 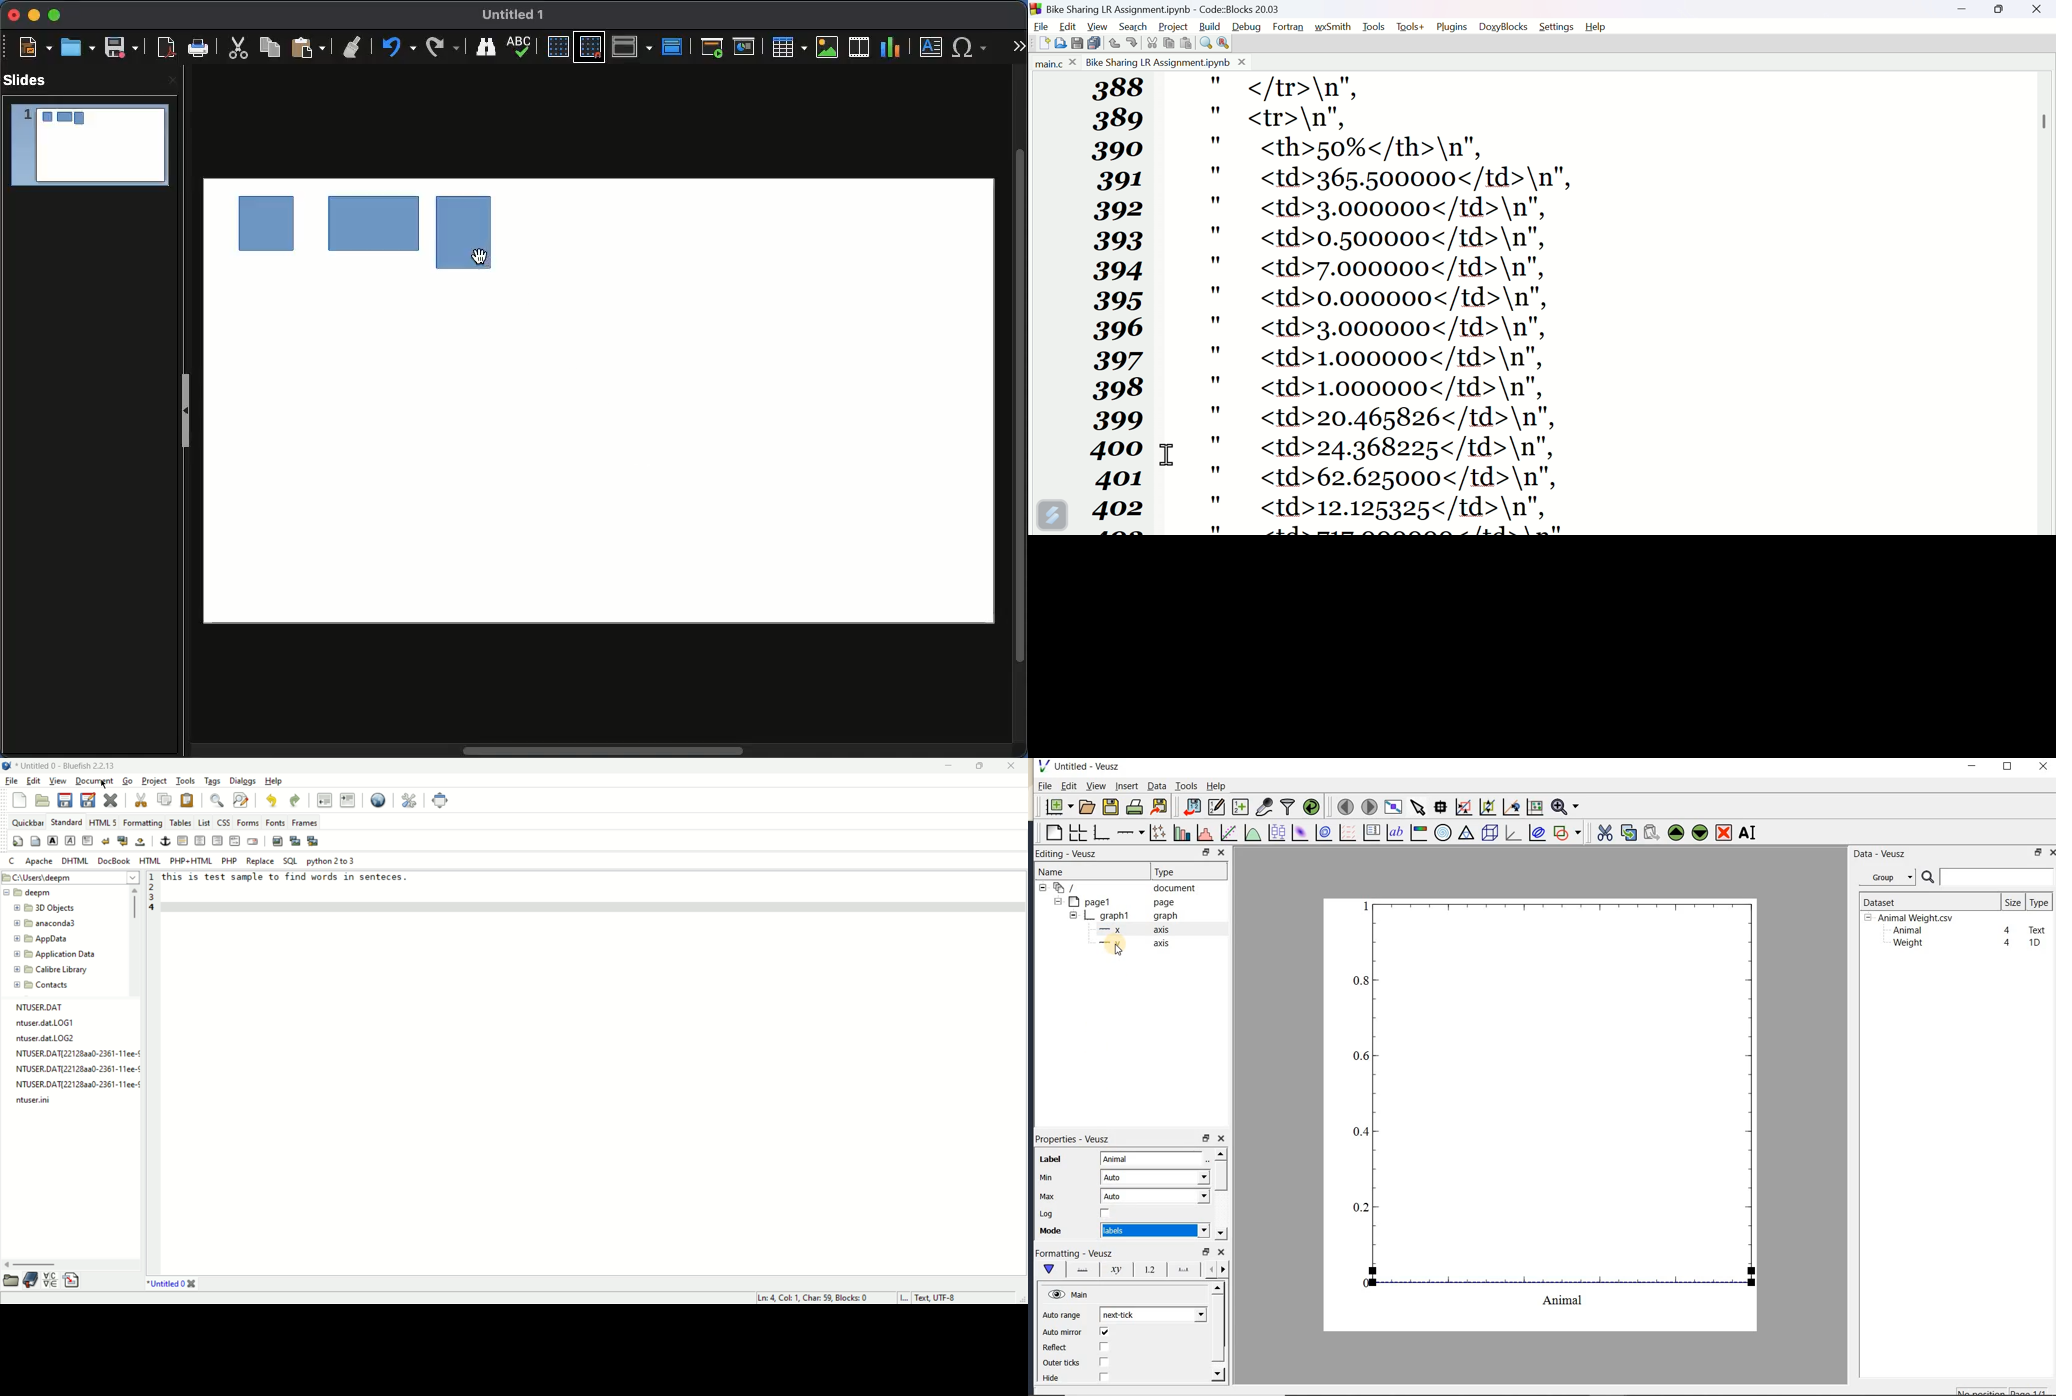 What do you see at coordinates (104, 840) in the screenshot?
I see `break` at bounding box center [104, 840].